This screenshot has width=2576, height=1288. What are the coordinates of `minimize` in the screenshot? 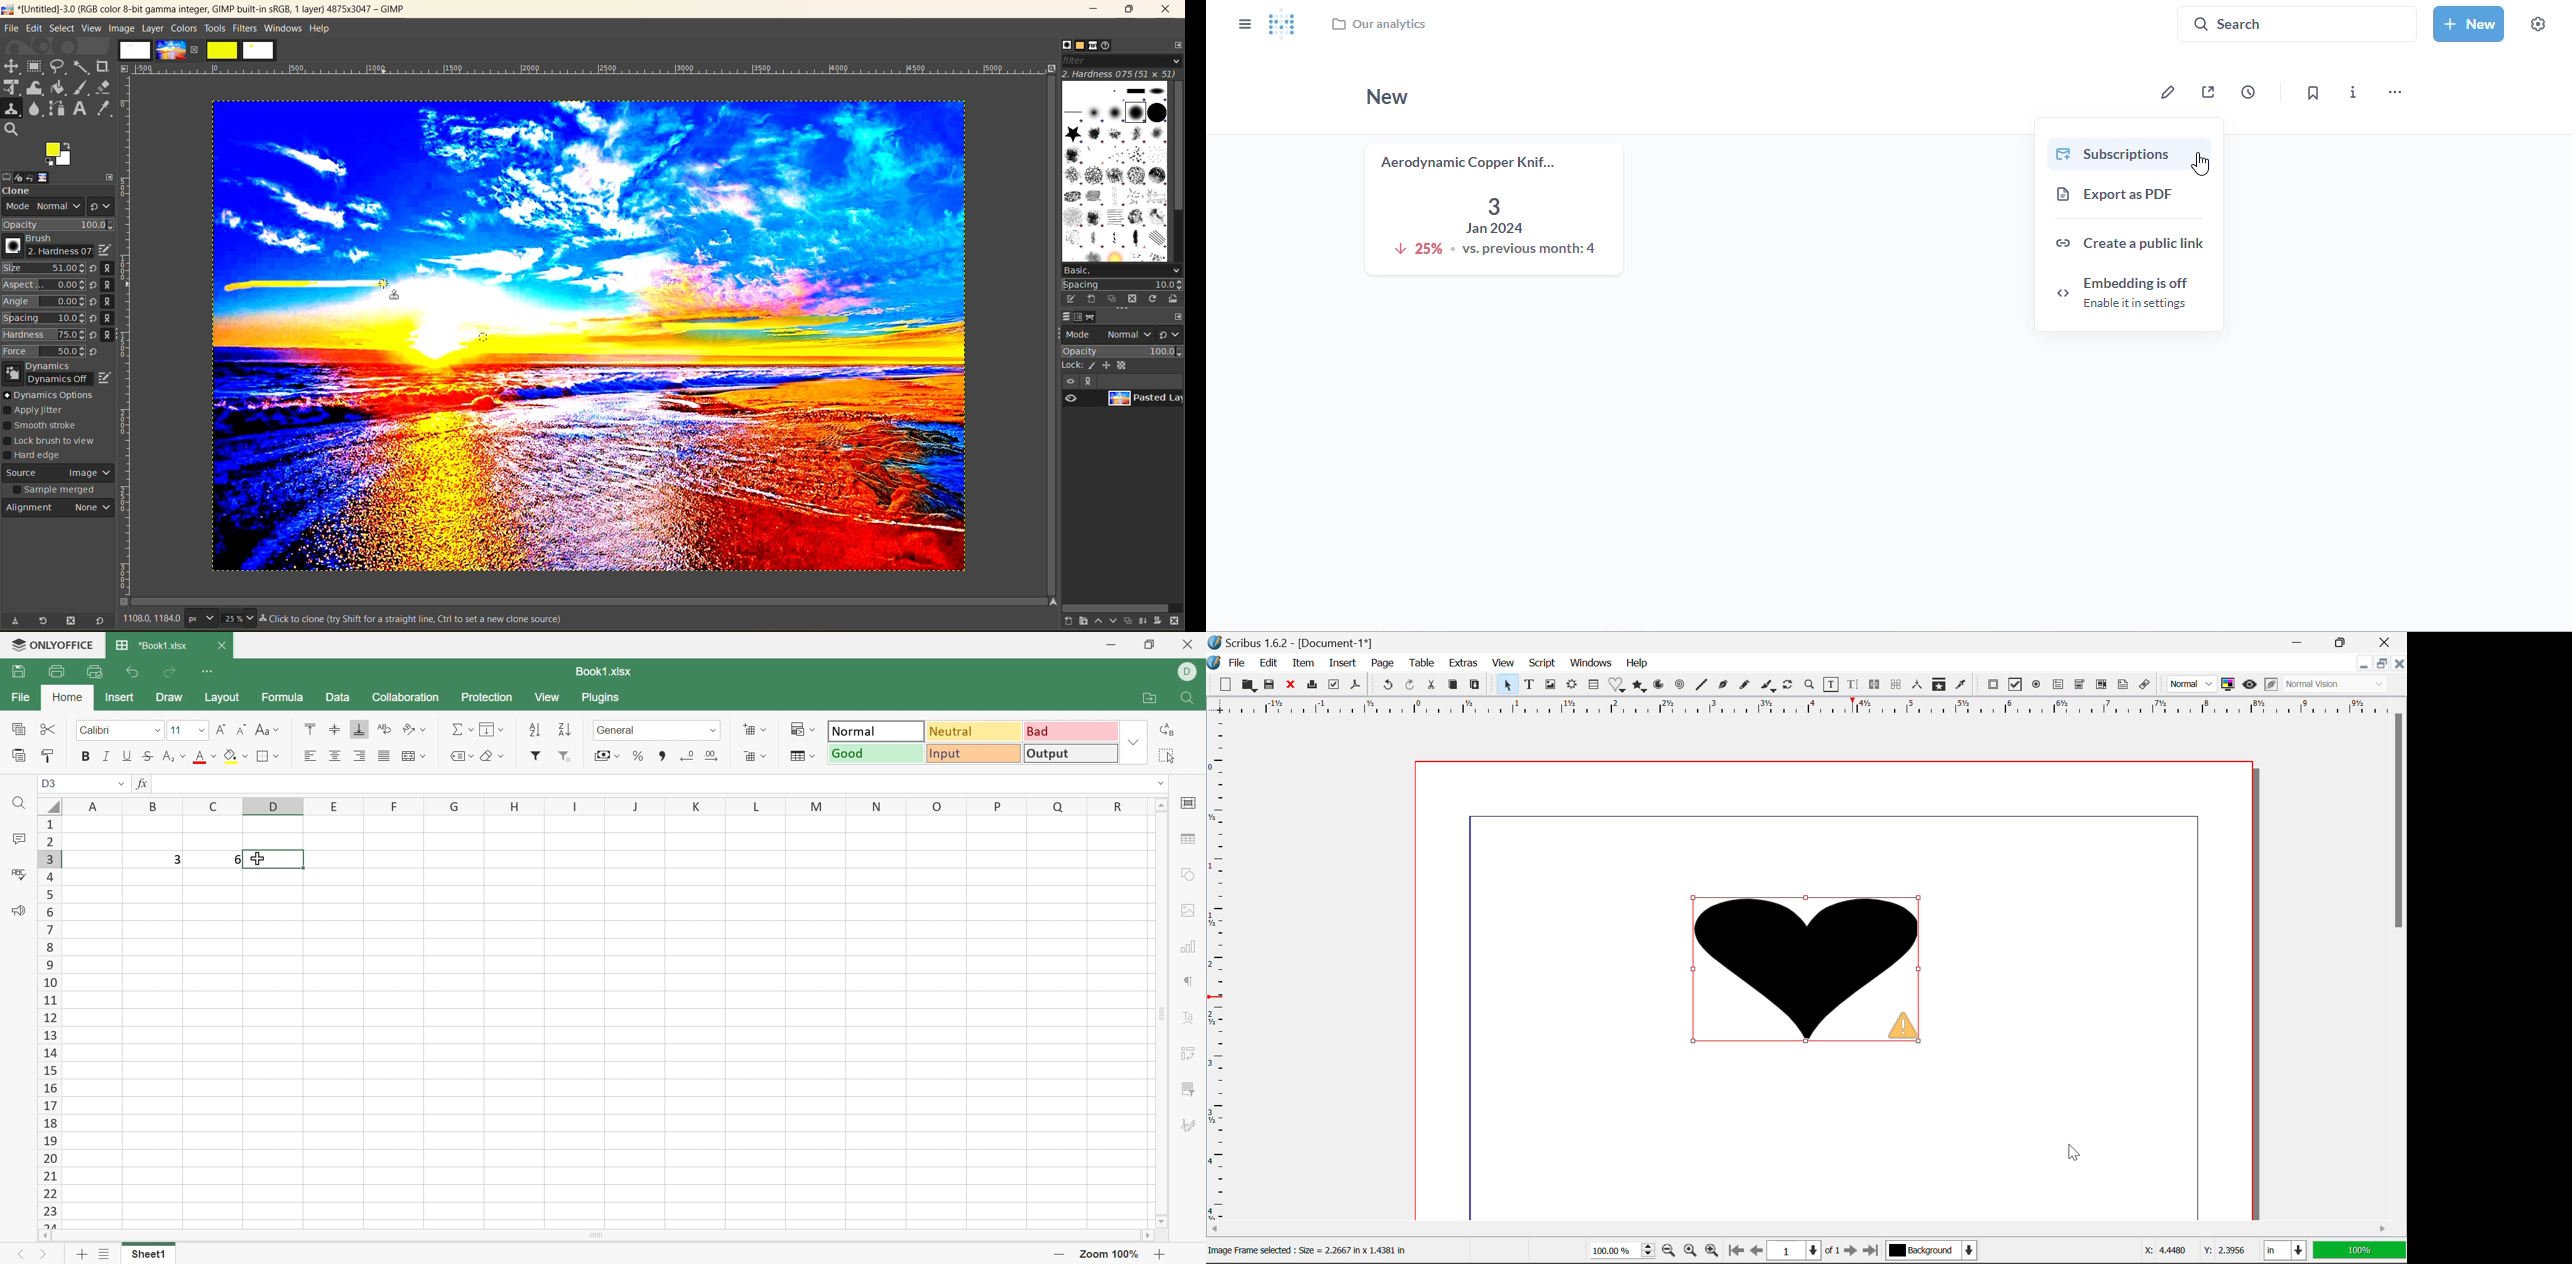 It's located at (1096, 9).